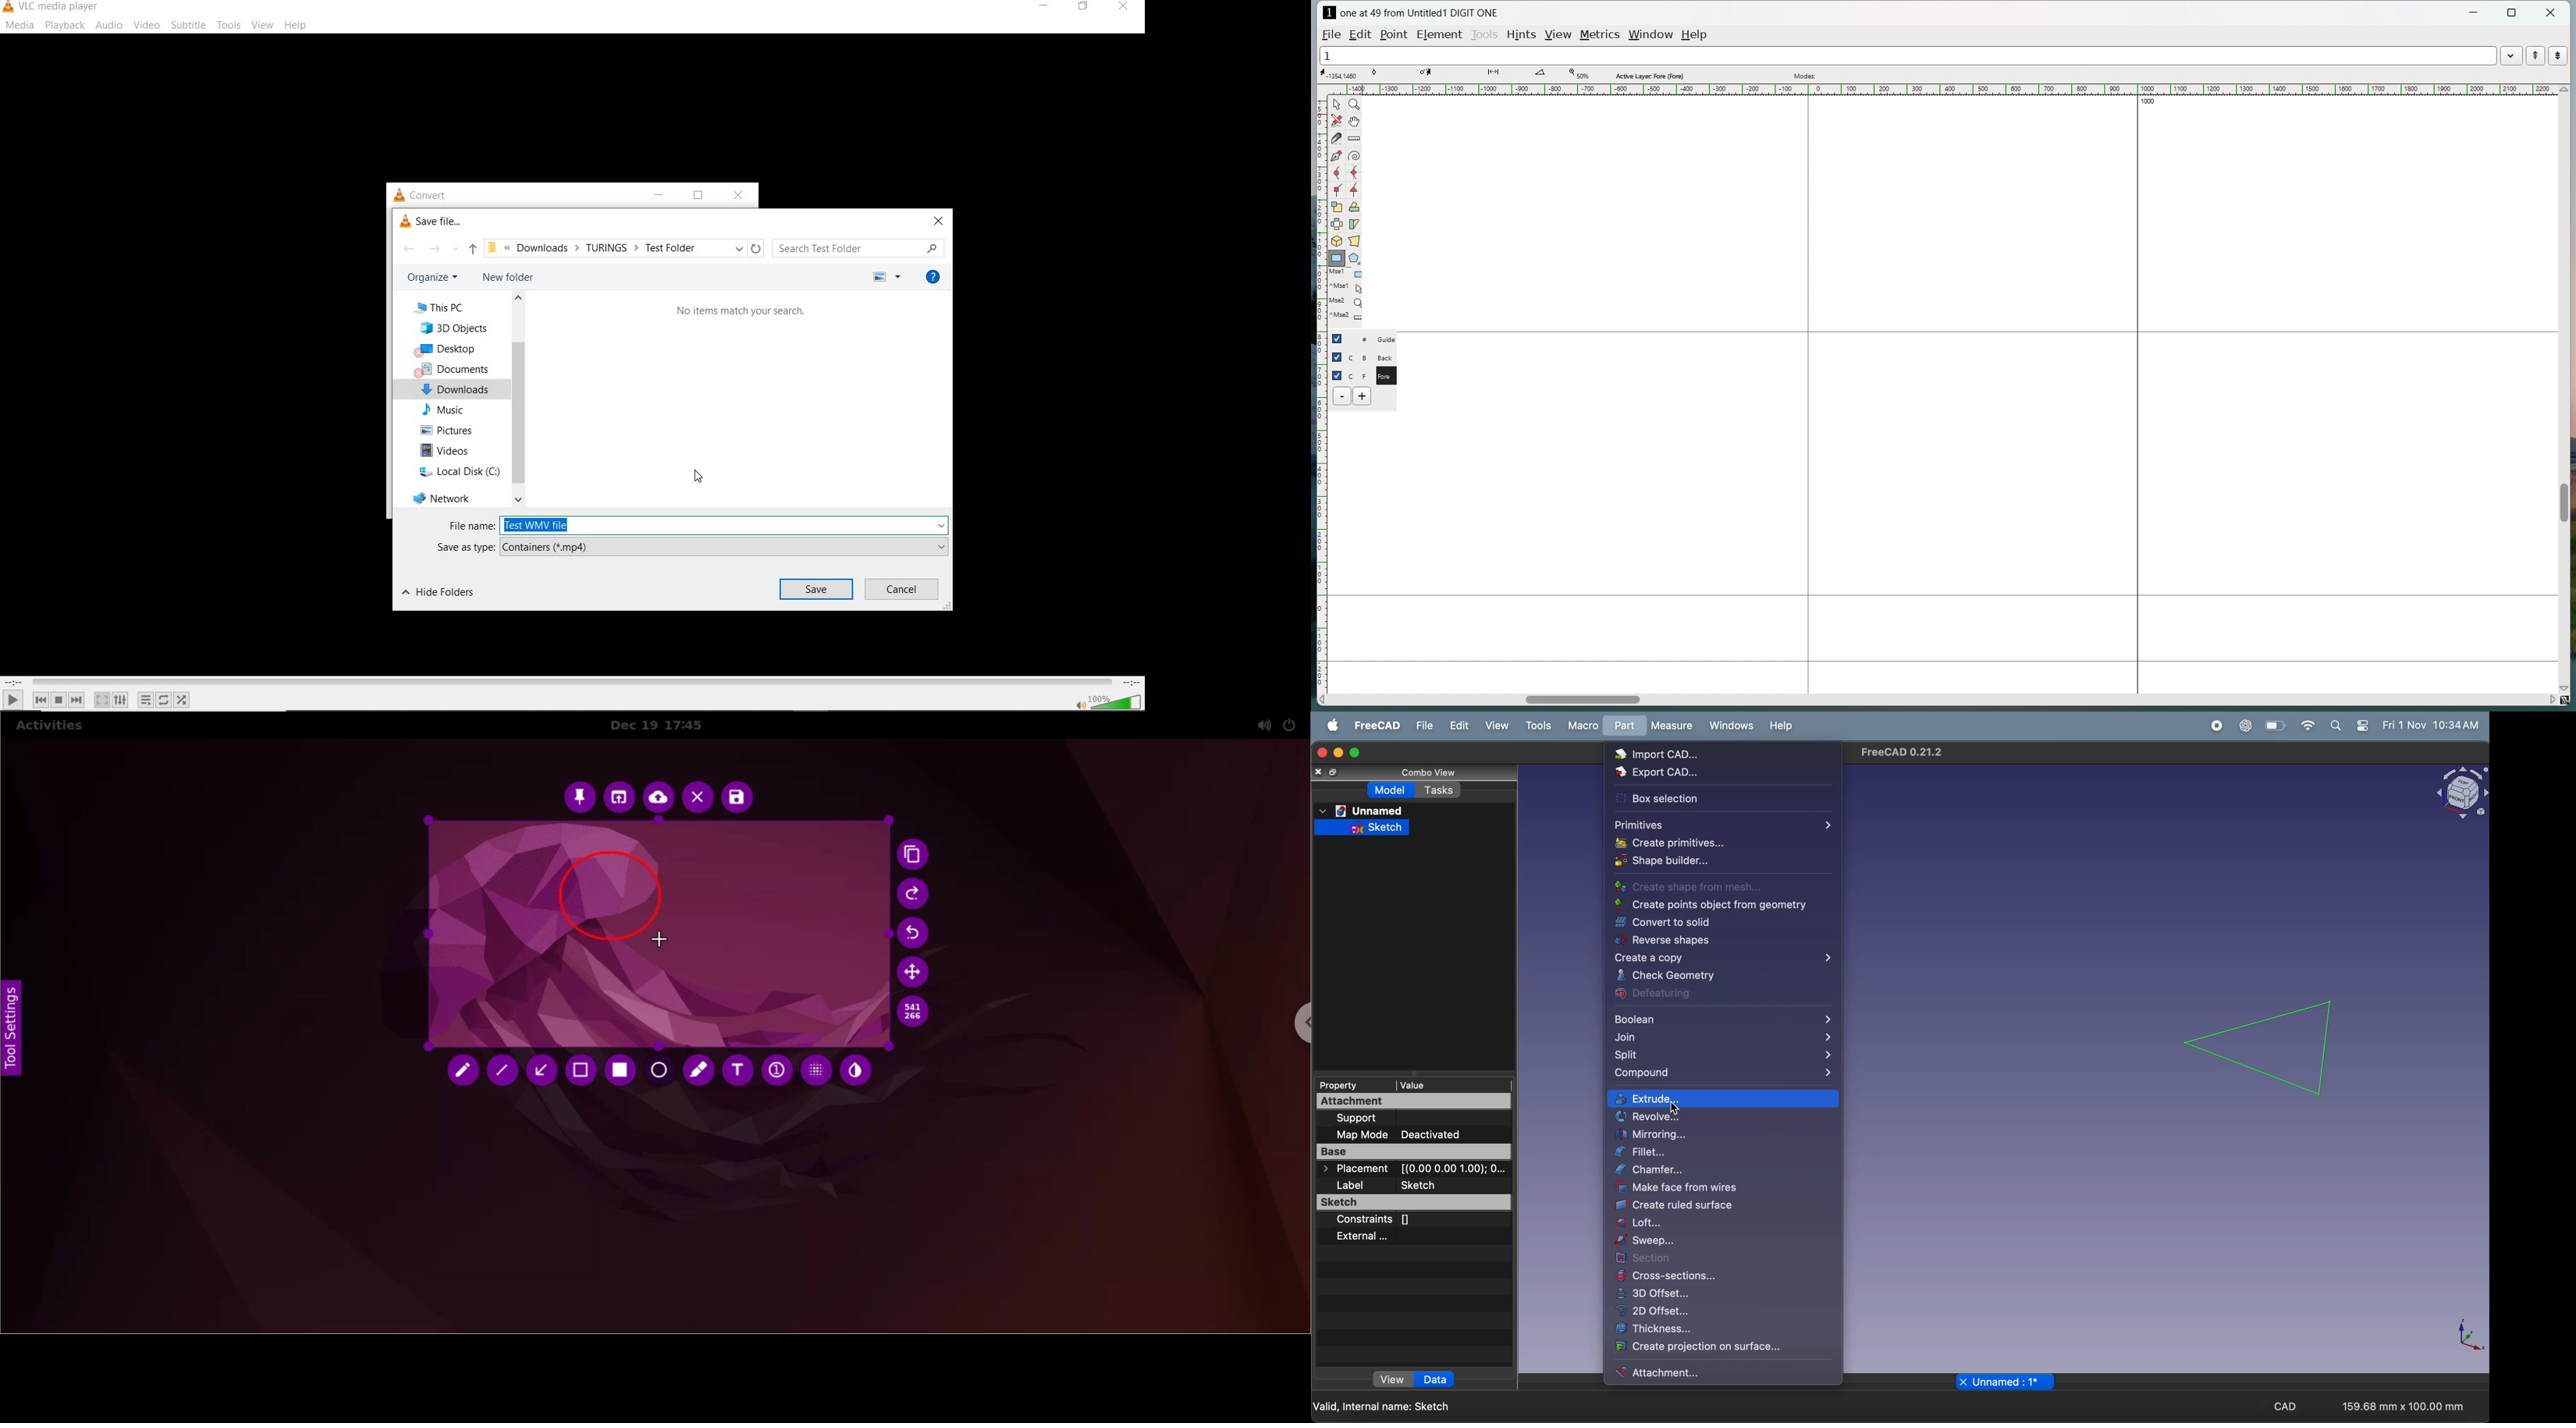  What do you see at coordinates (1374, 375) in the screenshot?
I see `C F Fore` at bounding box center [1374, 375].